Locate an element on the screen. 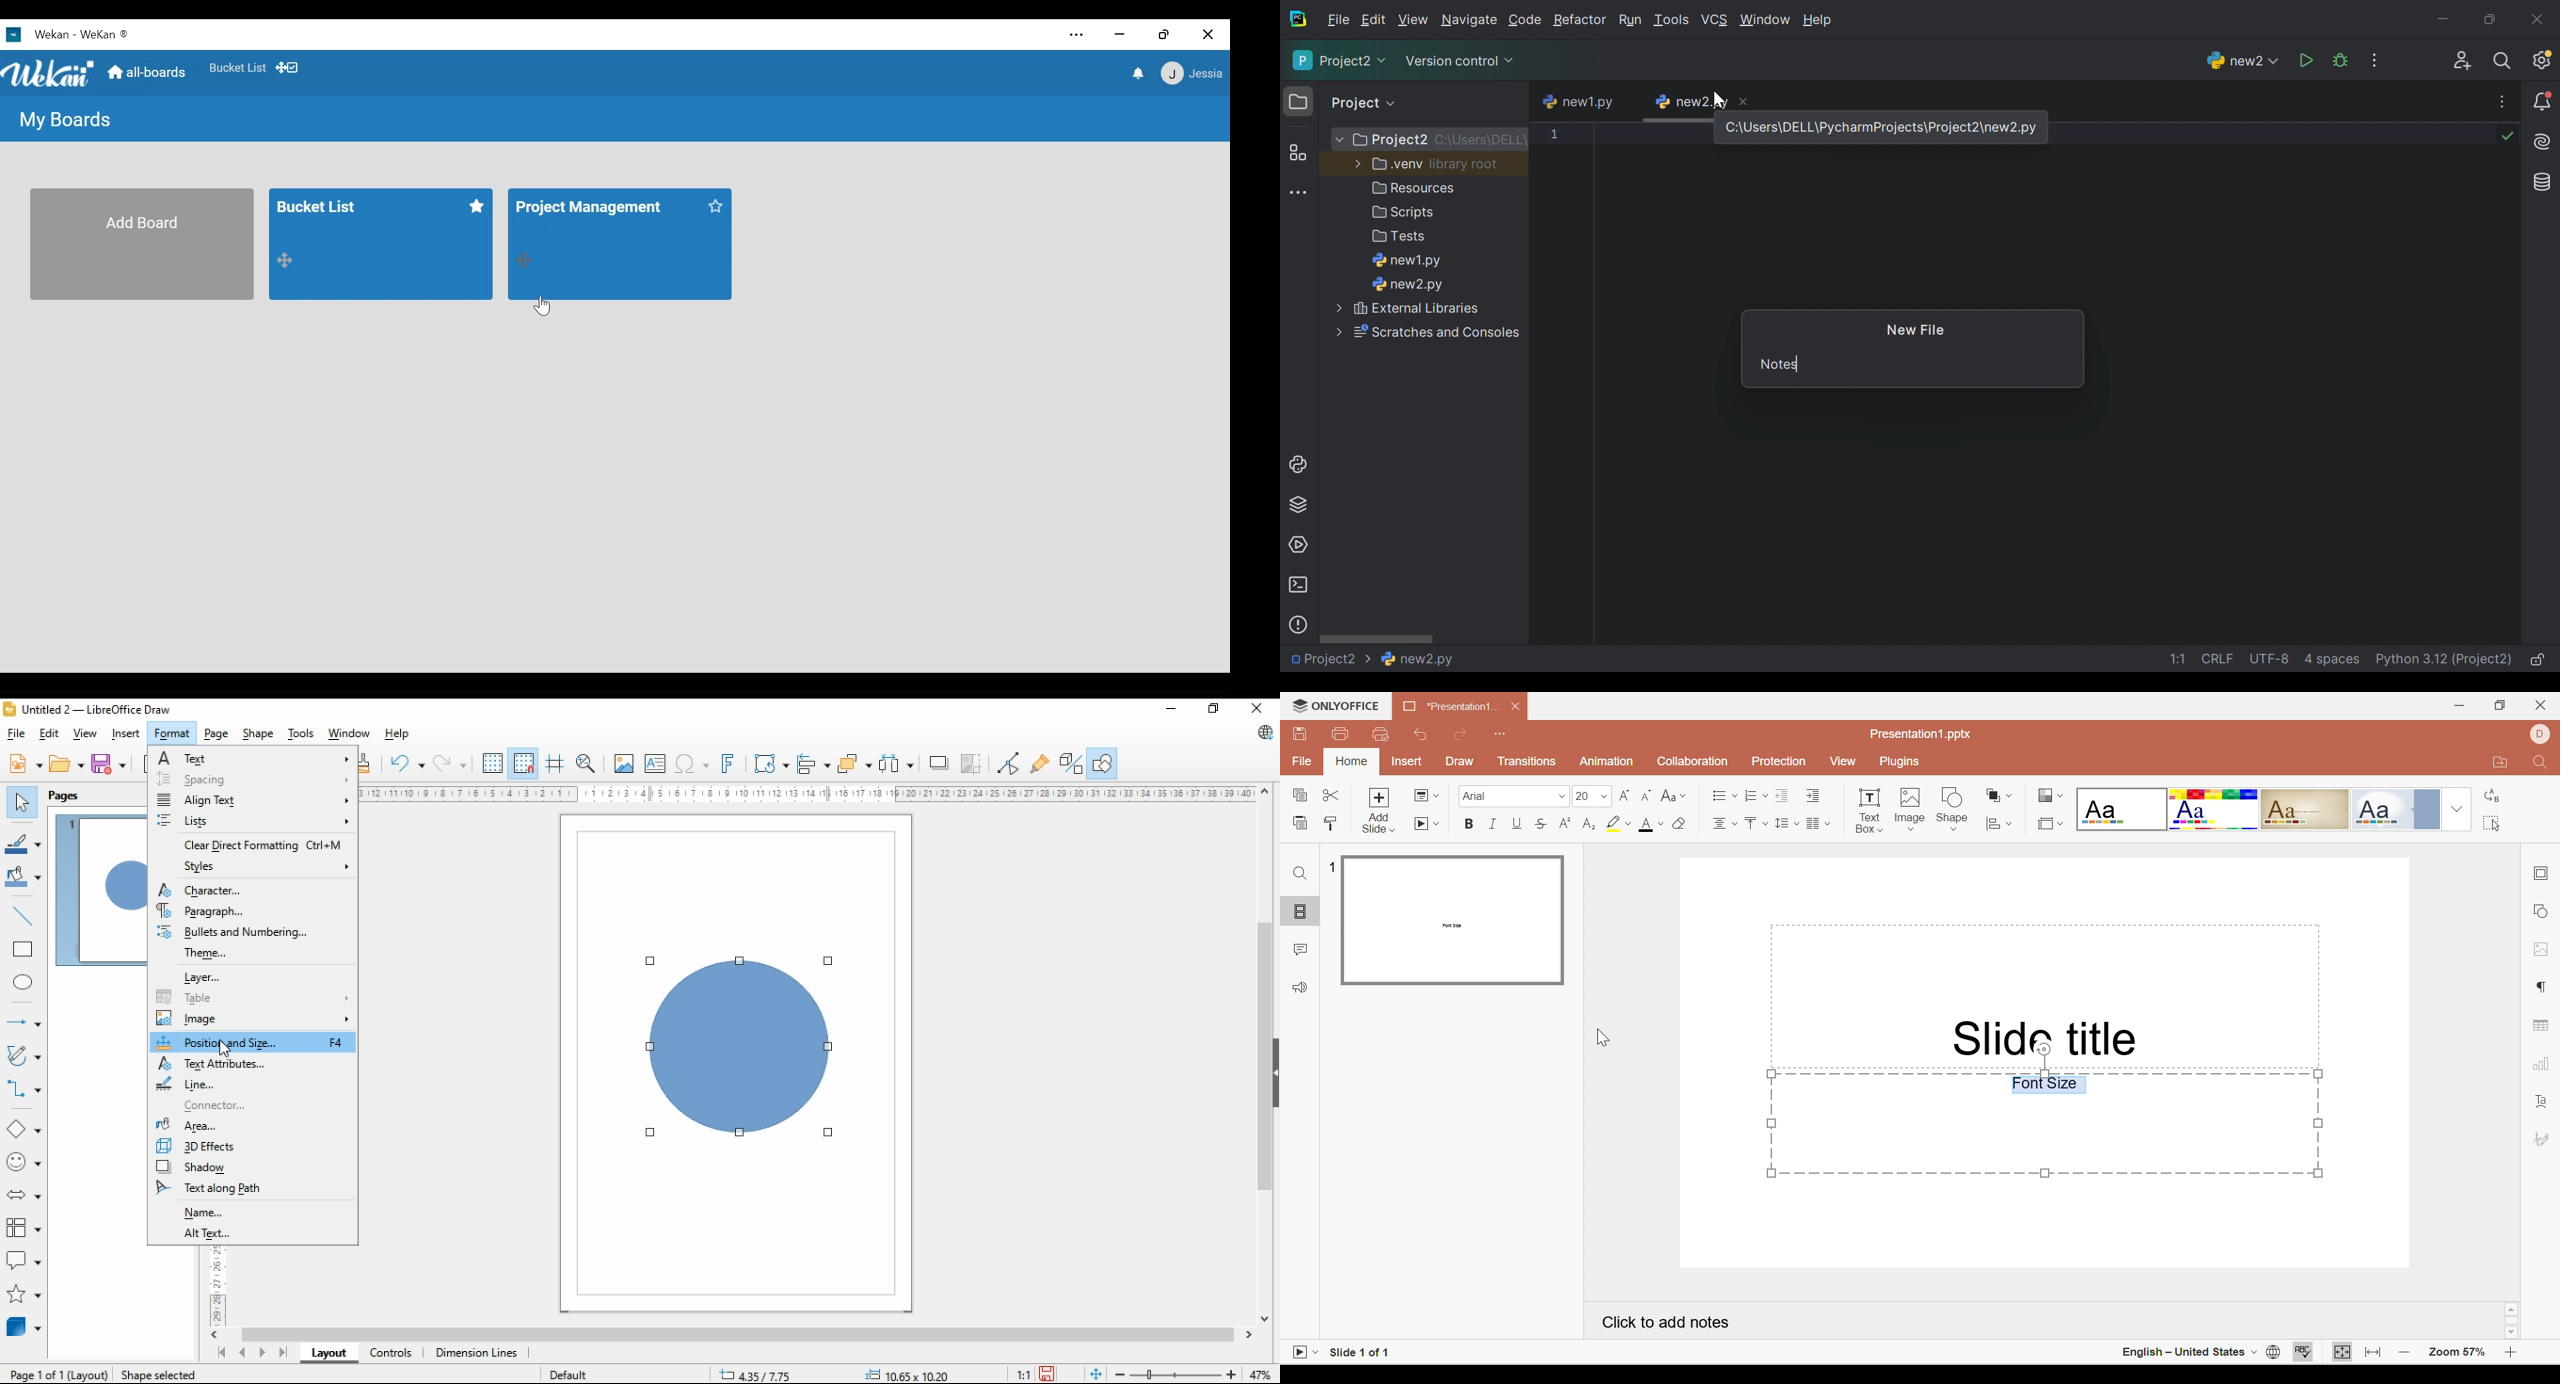 The width and height of the screenshot is (2576, 1400). save is located at coordinates (1047, 1374).